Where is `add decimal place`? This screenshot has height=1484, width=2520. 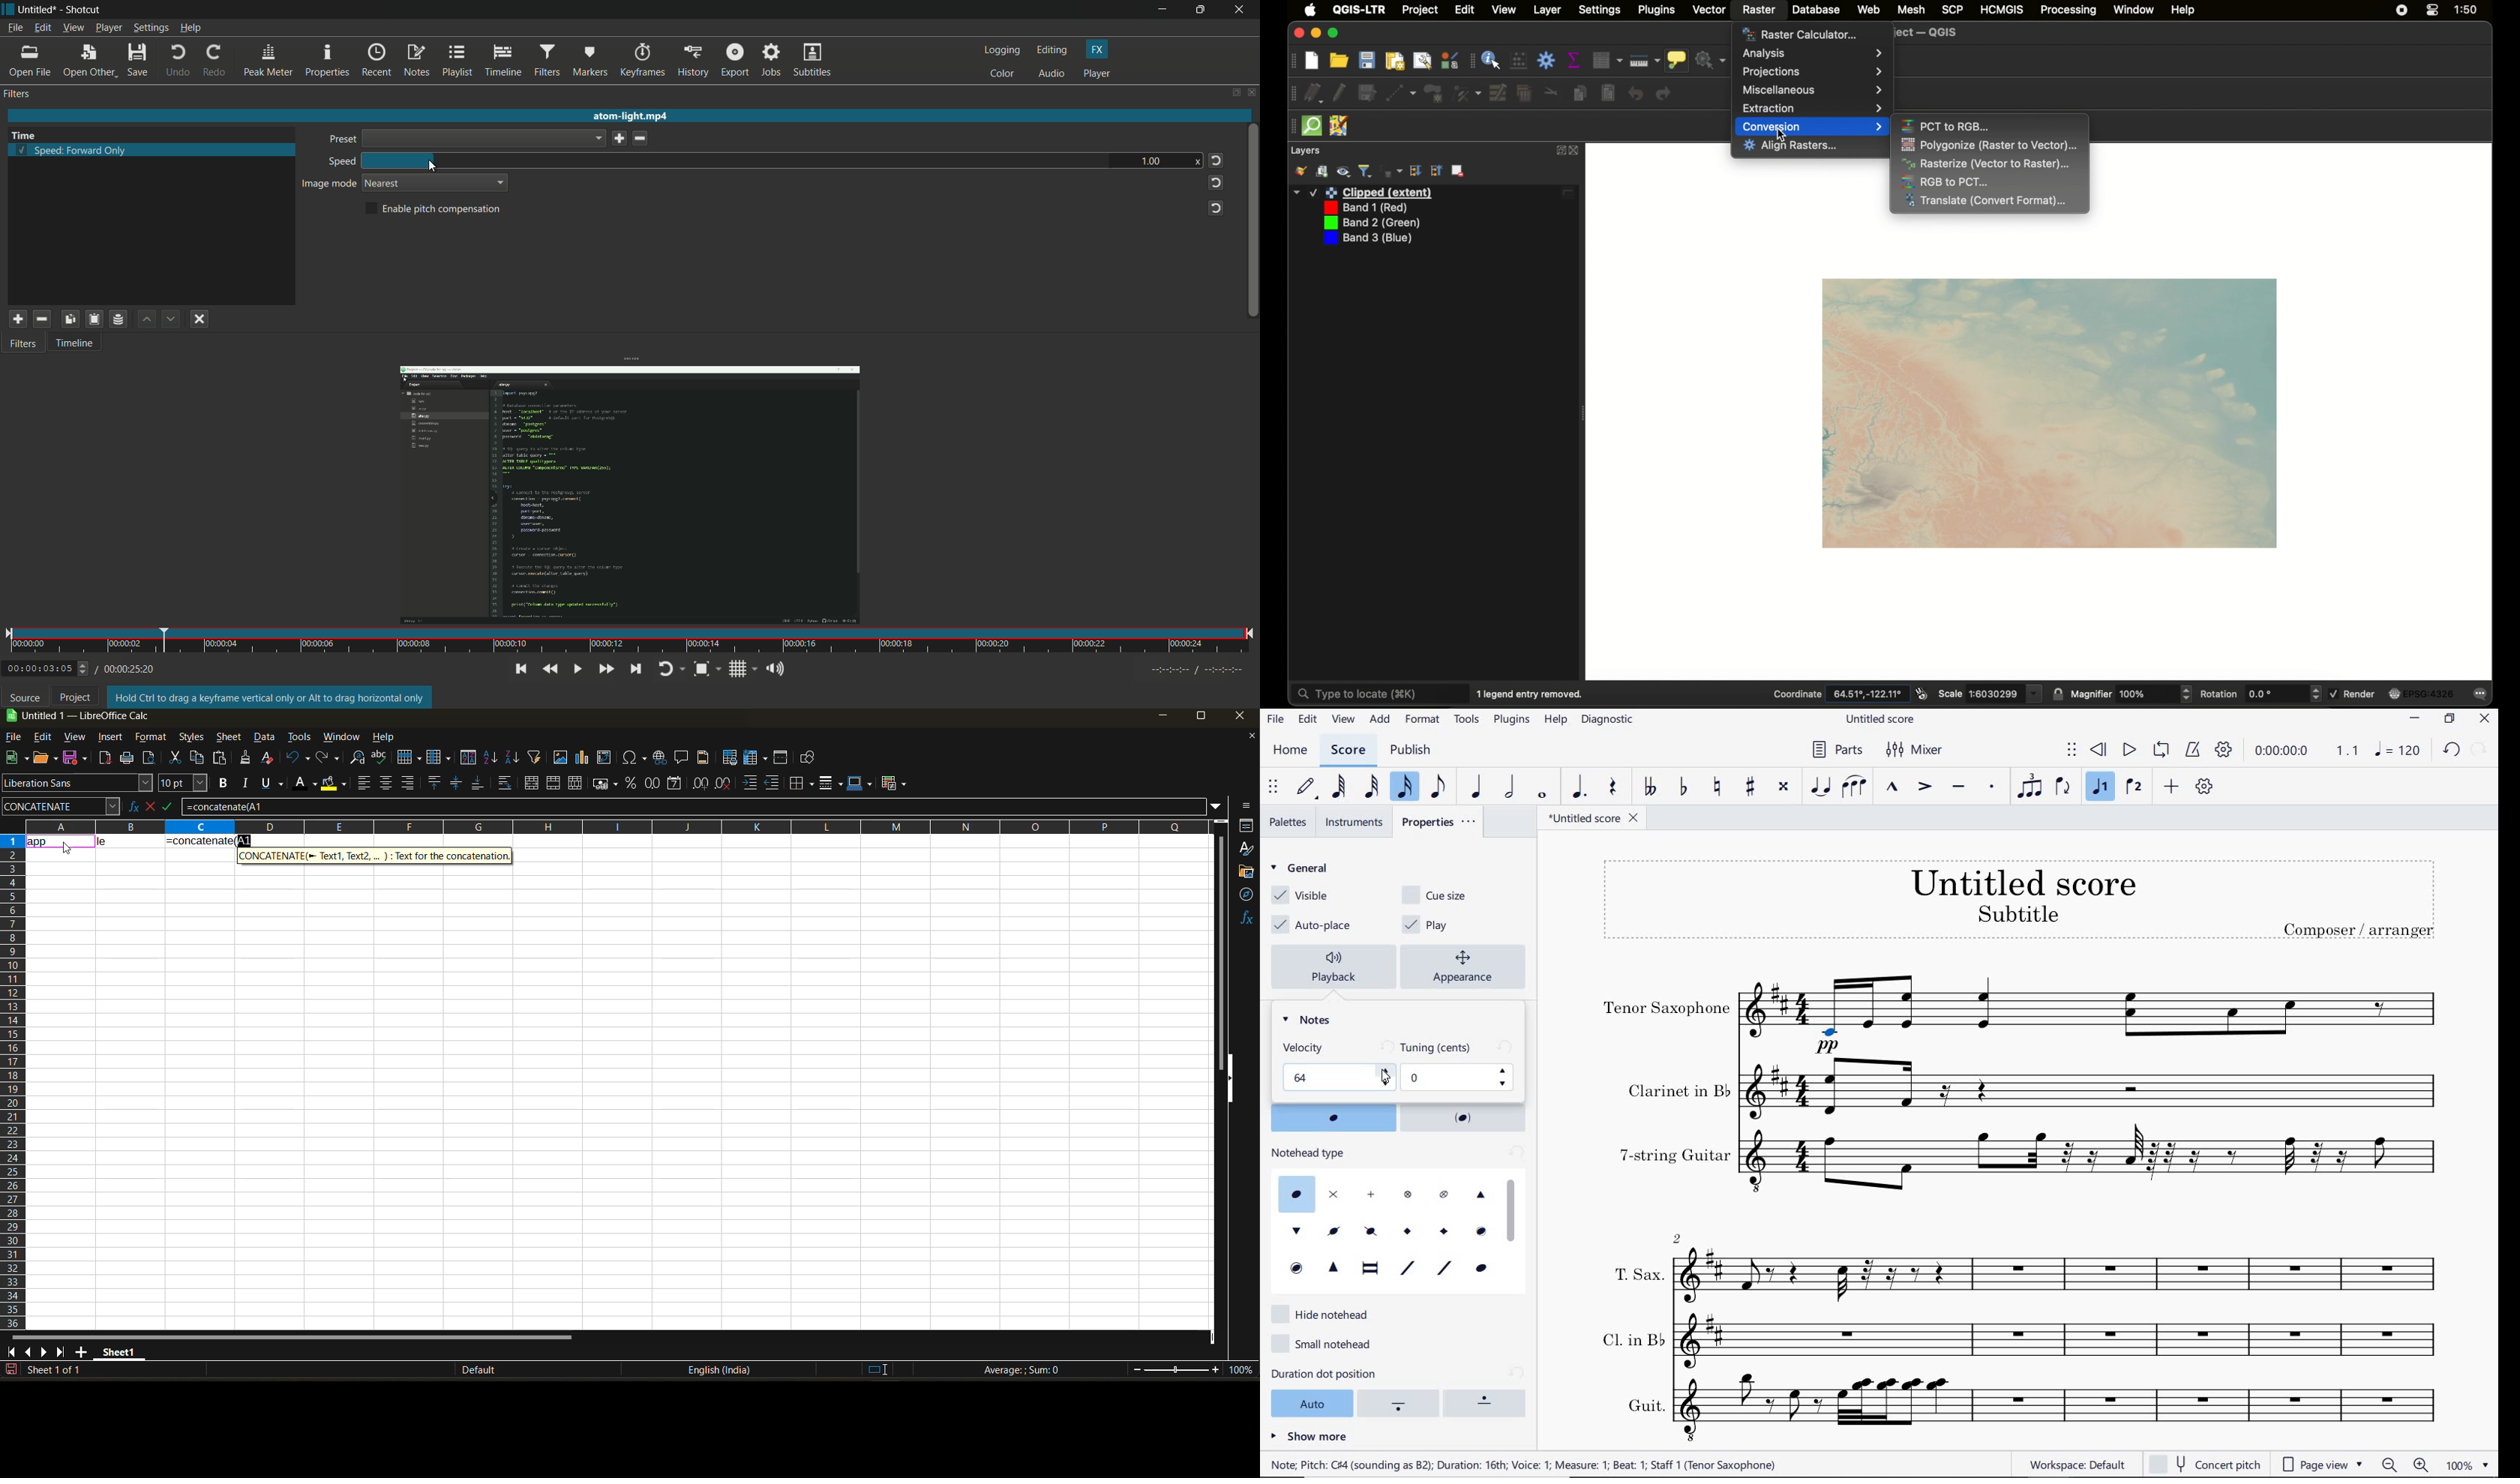
add decimal place is located at coordinates (700, 784).